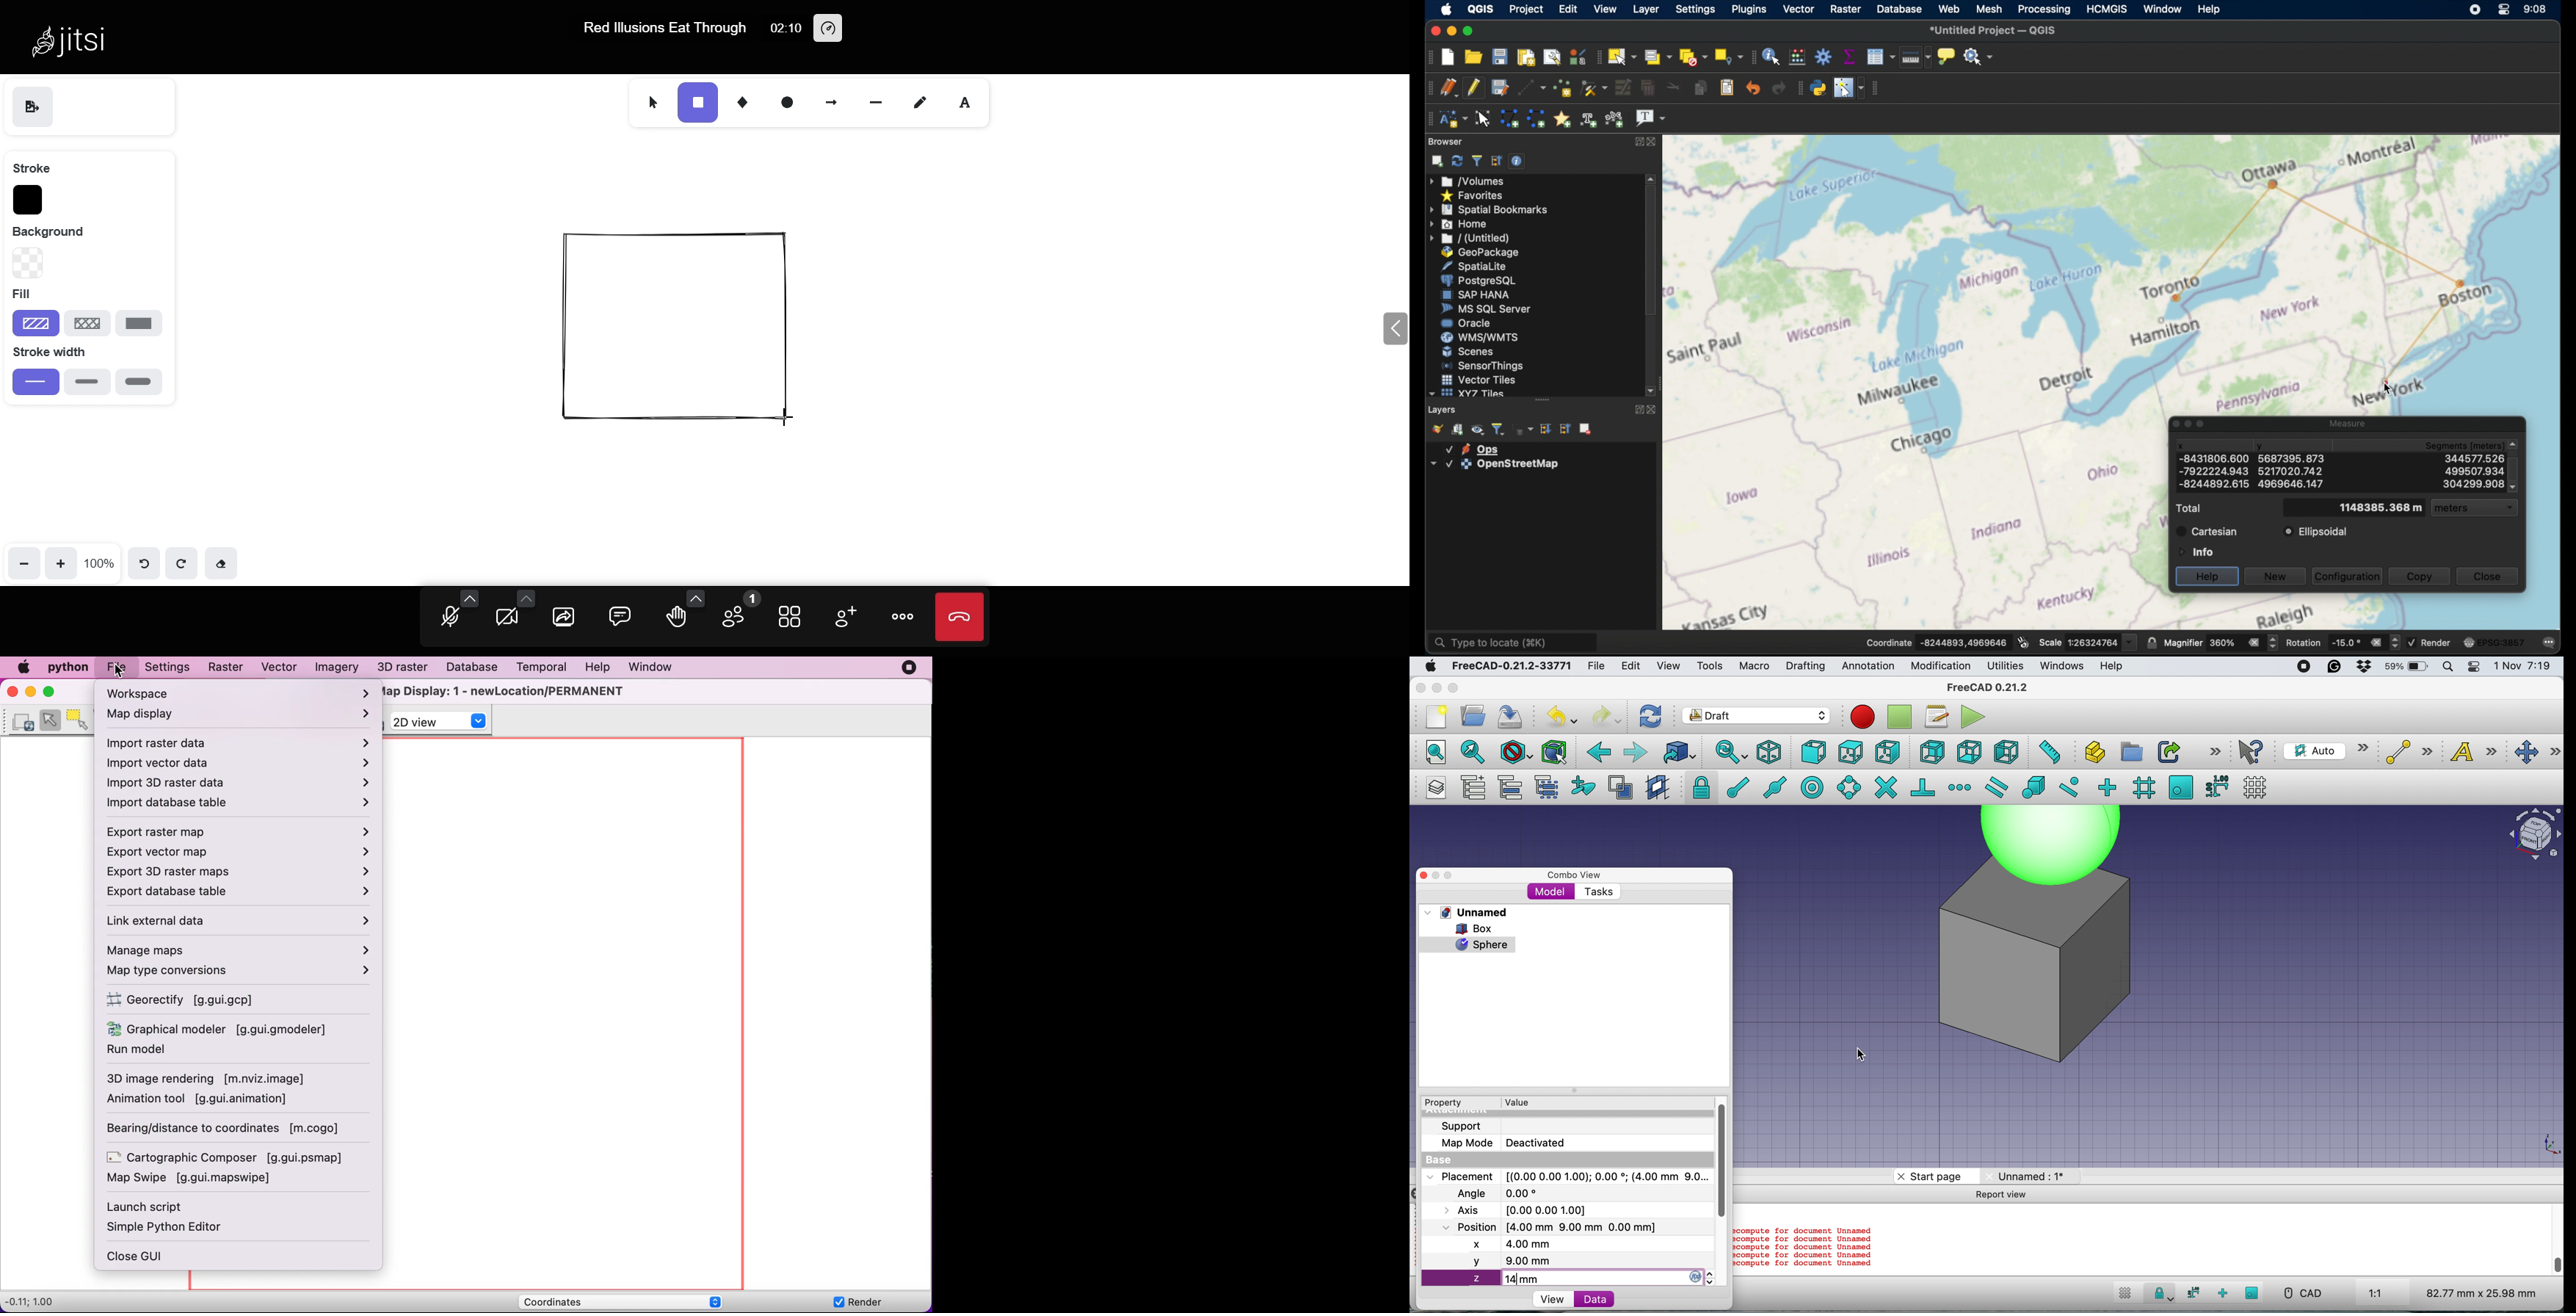 The image size is (2576, 1316). Describe the element at coordinates (2109, 9) in the screenshot. I see `HCMGIS` at that location.